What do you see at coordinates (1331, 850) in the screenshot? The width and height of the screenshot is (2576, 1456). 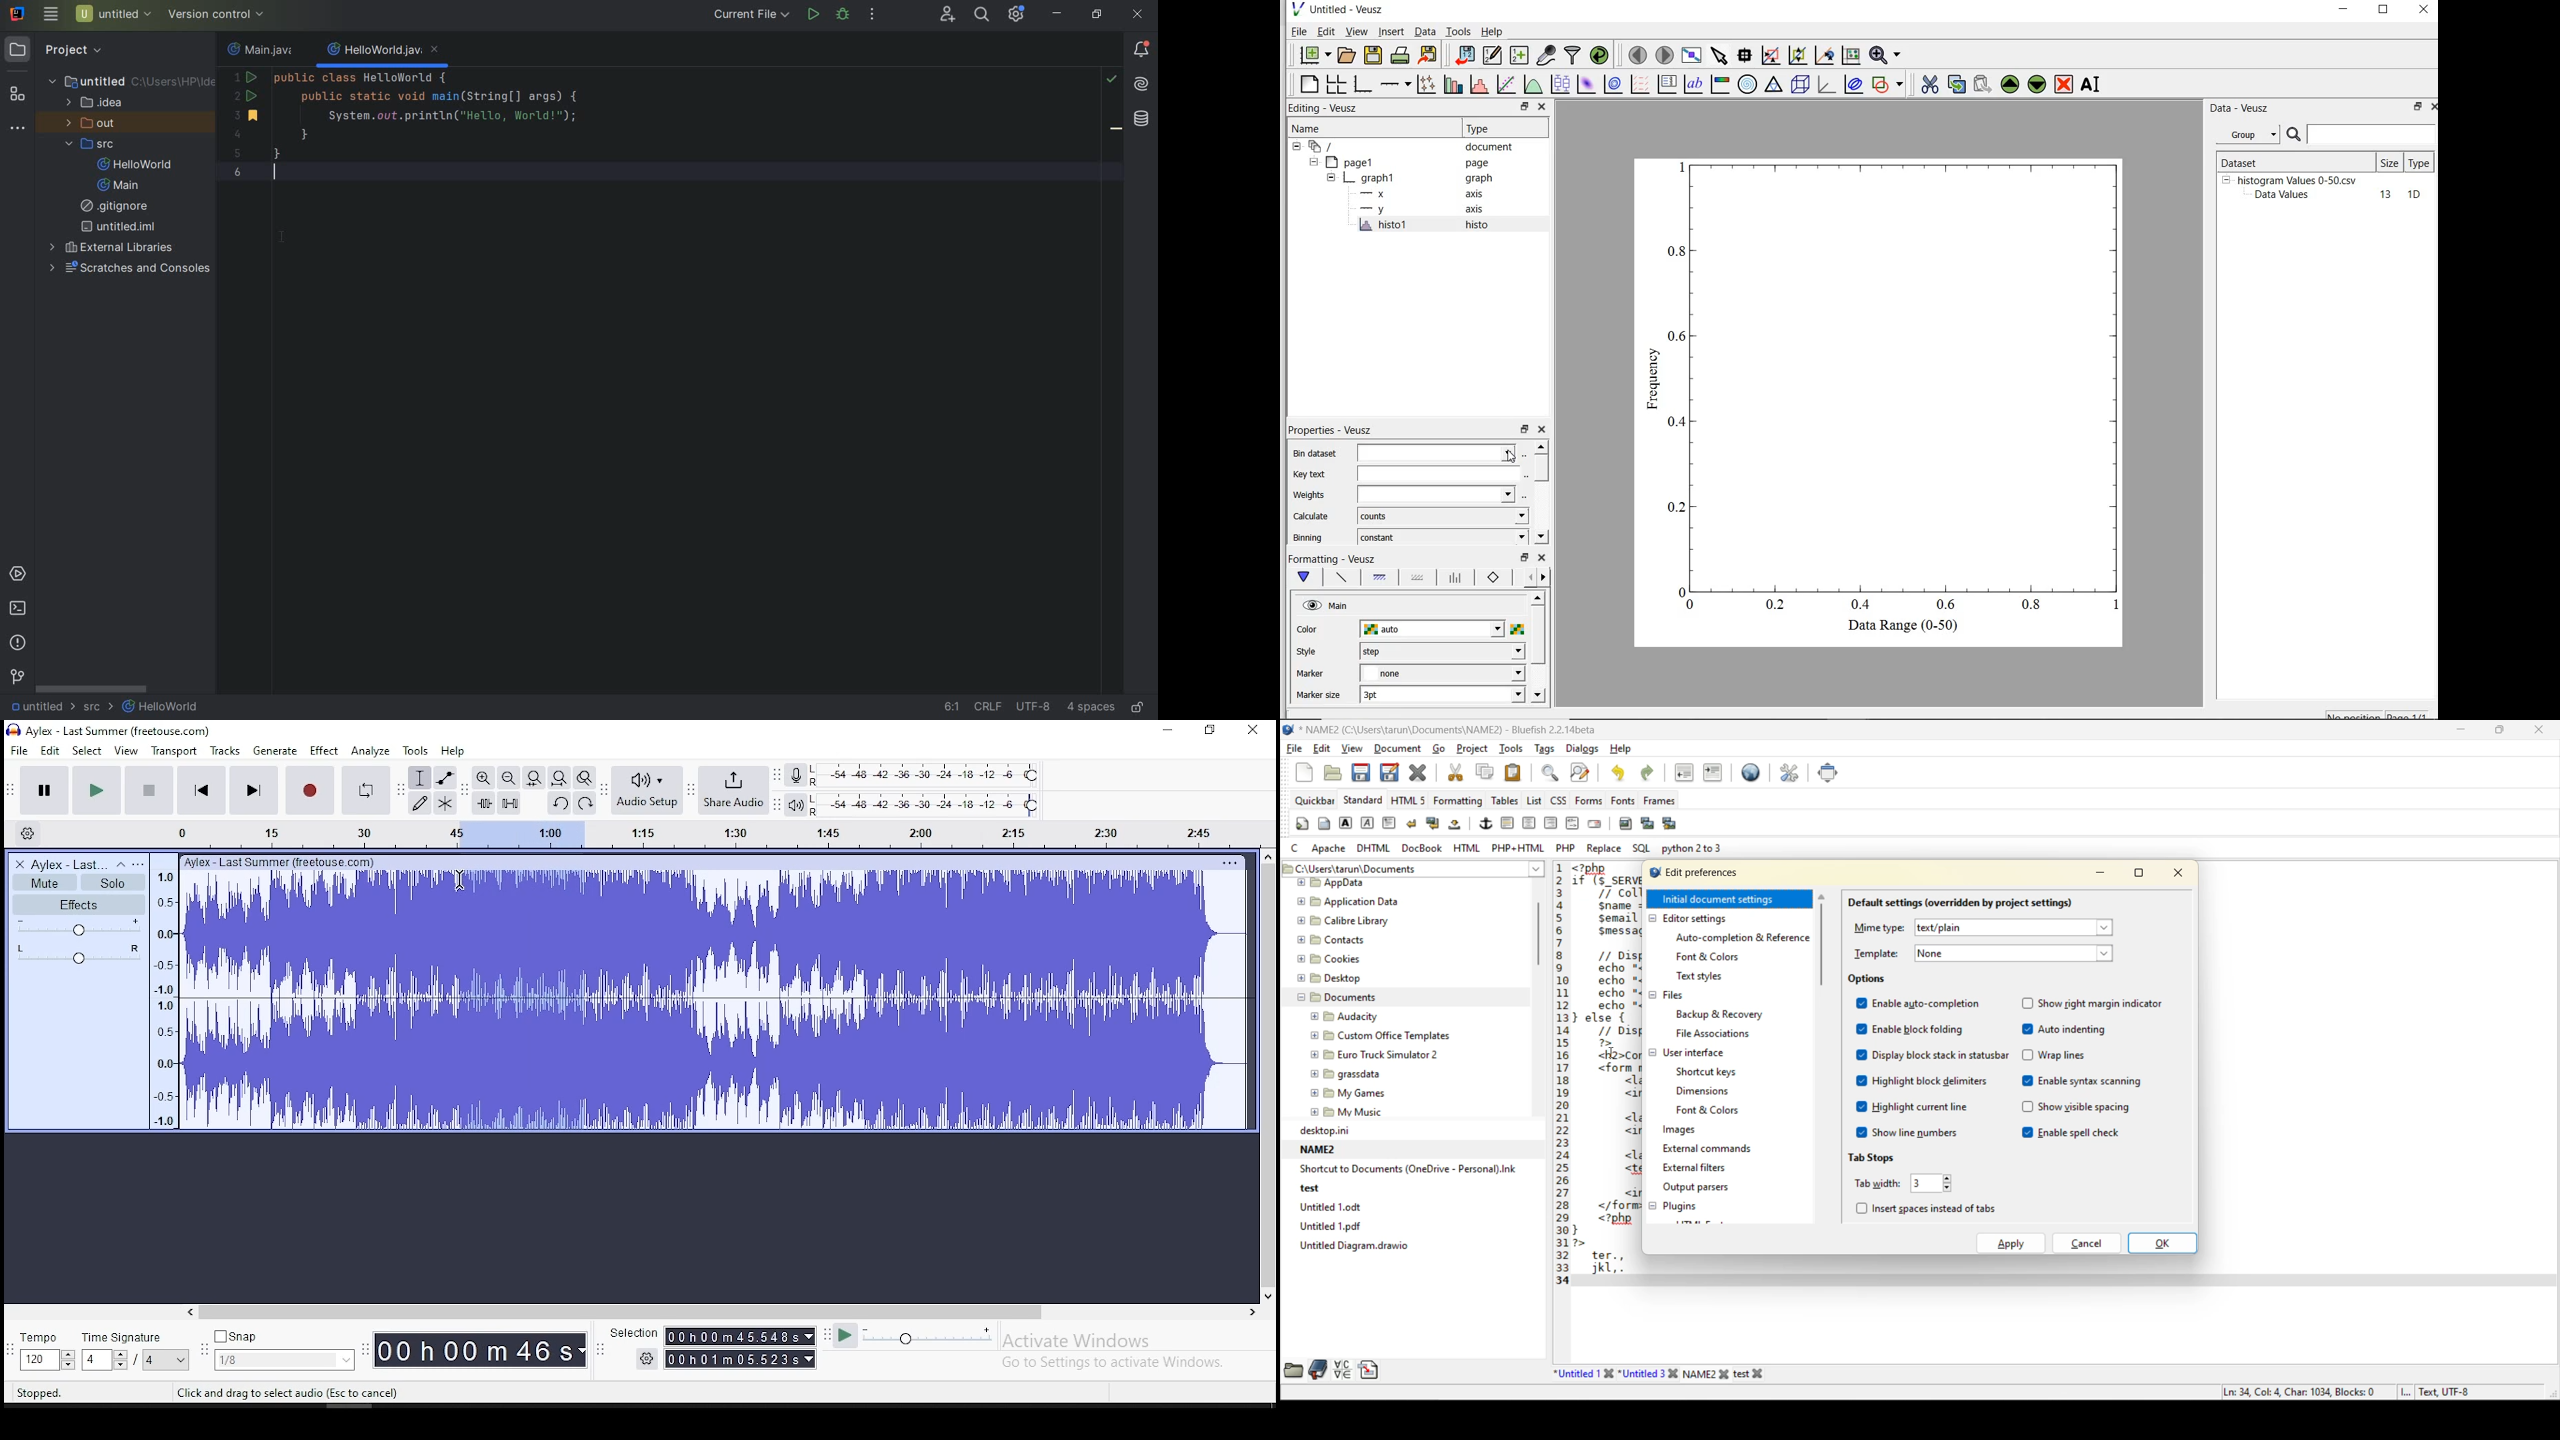 I see `apache` at bounding box center [1331, 850].